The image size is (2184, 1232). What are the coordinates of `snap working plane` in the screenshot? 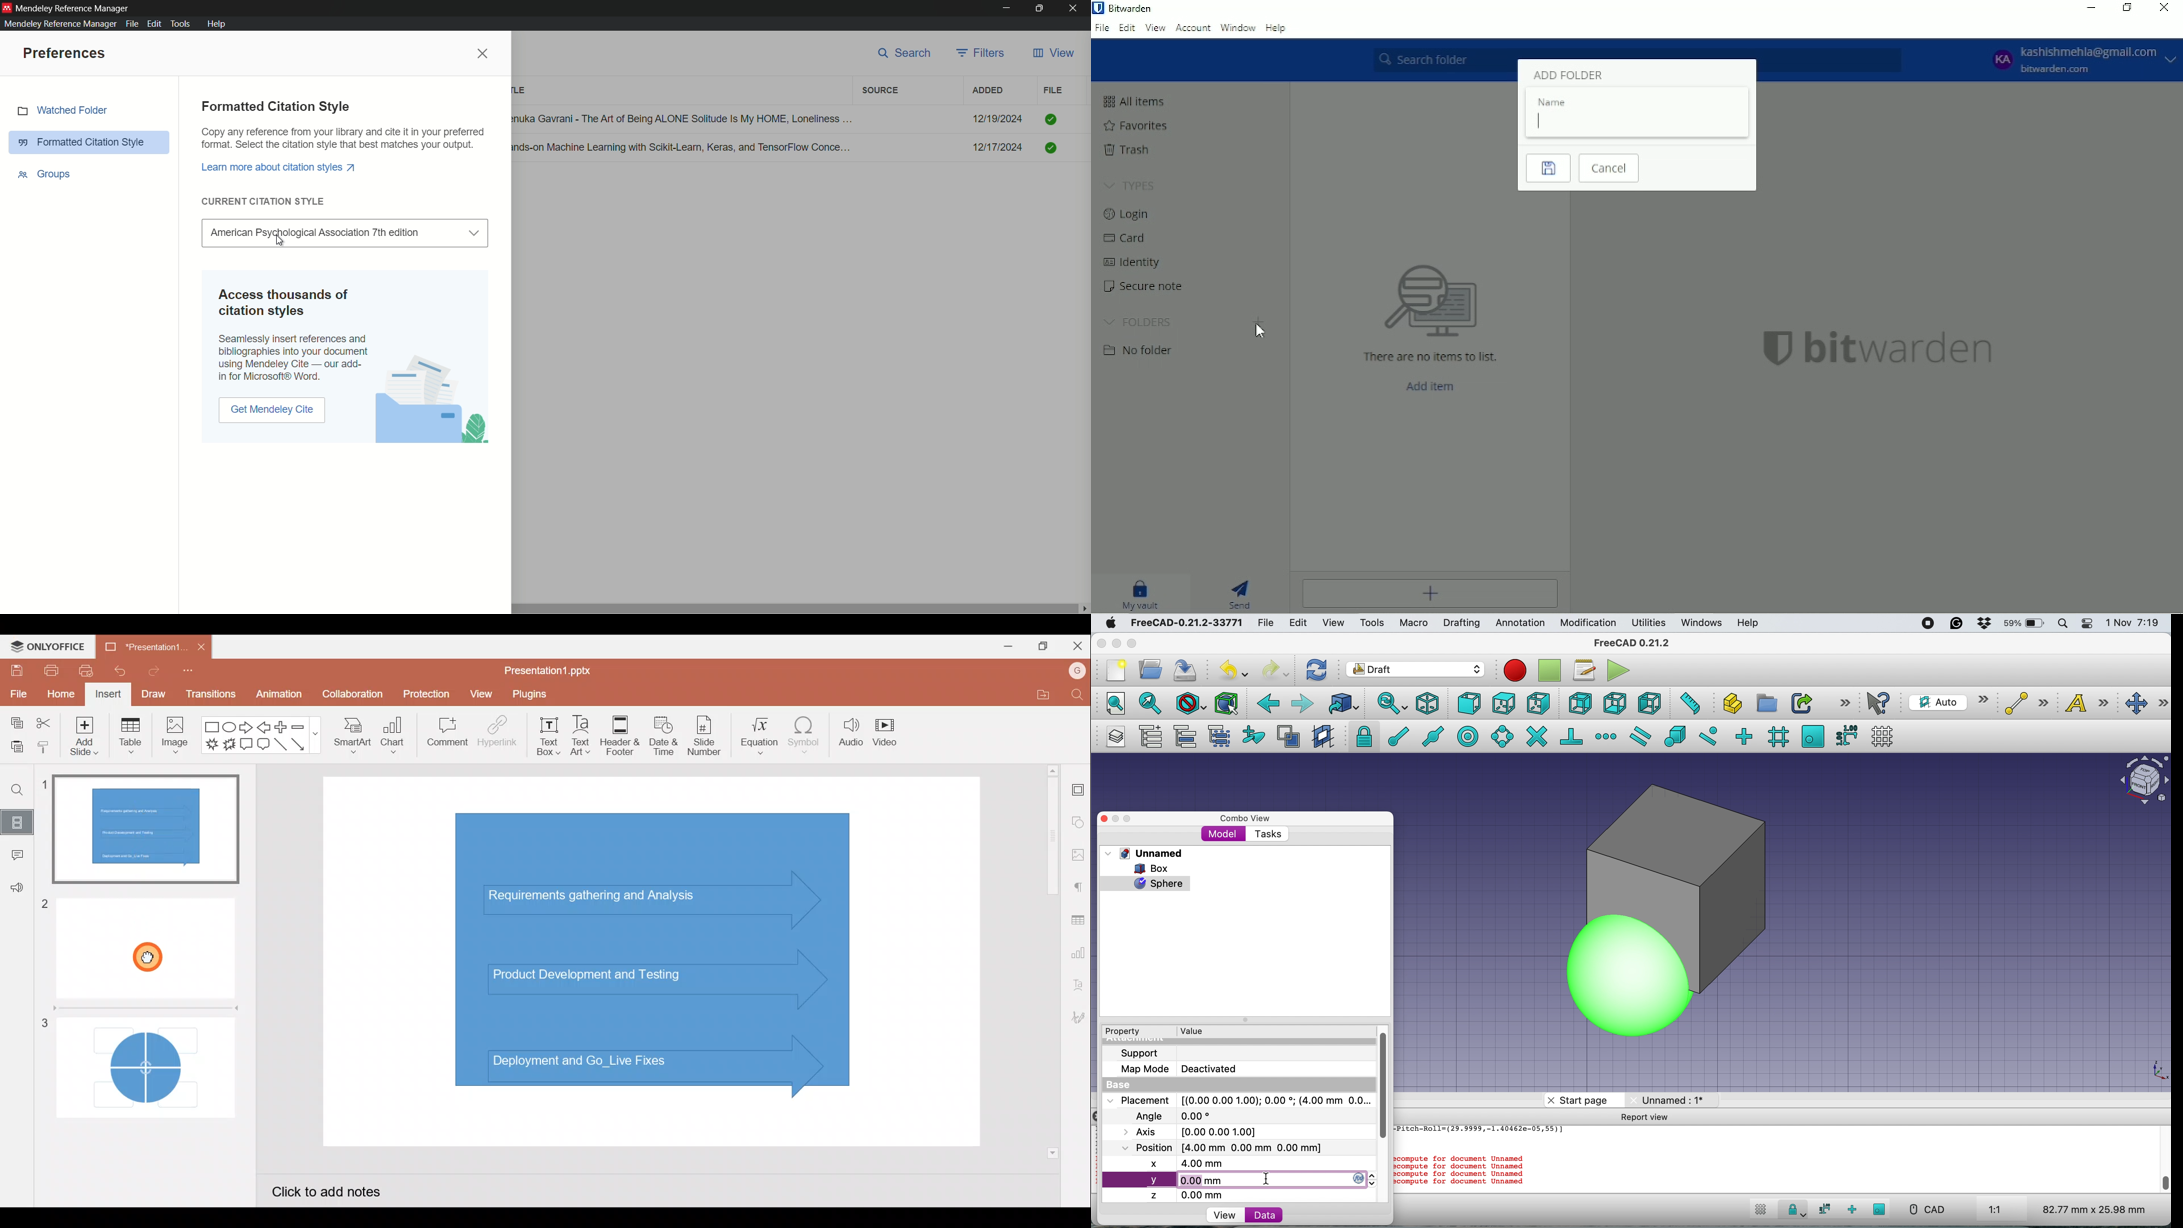 It's located at (1813, 736).